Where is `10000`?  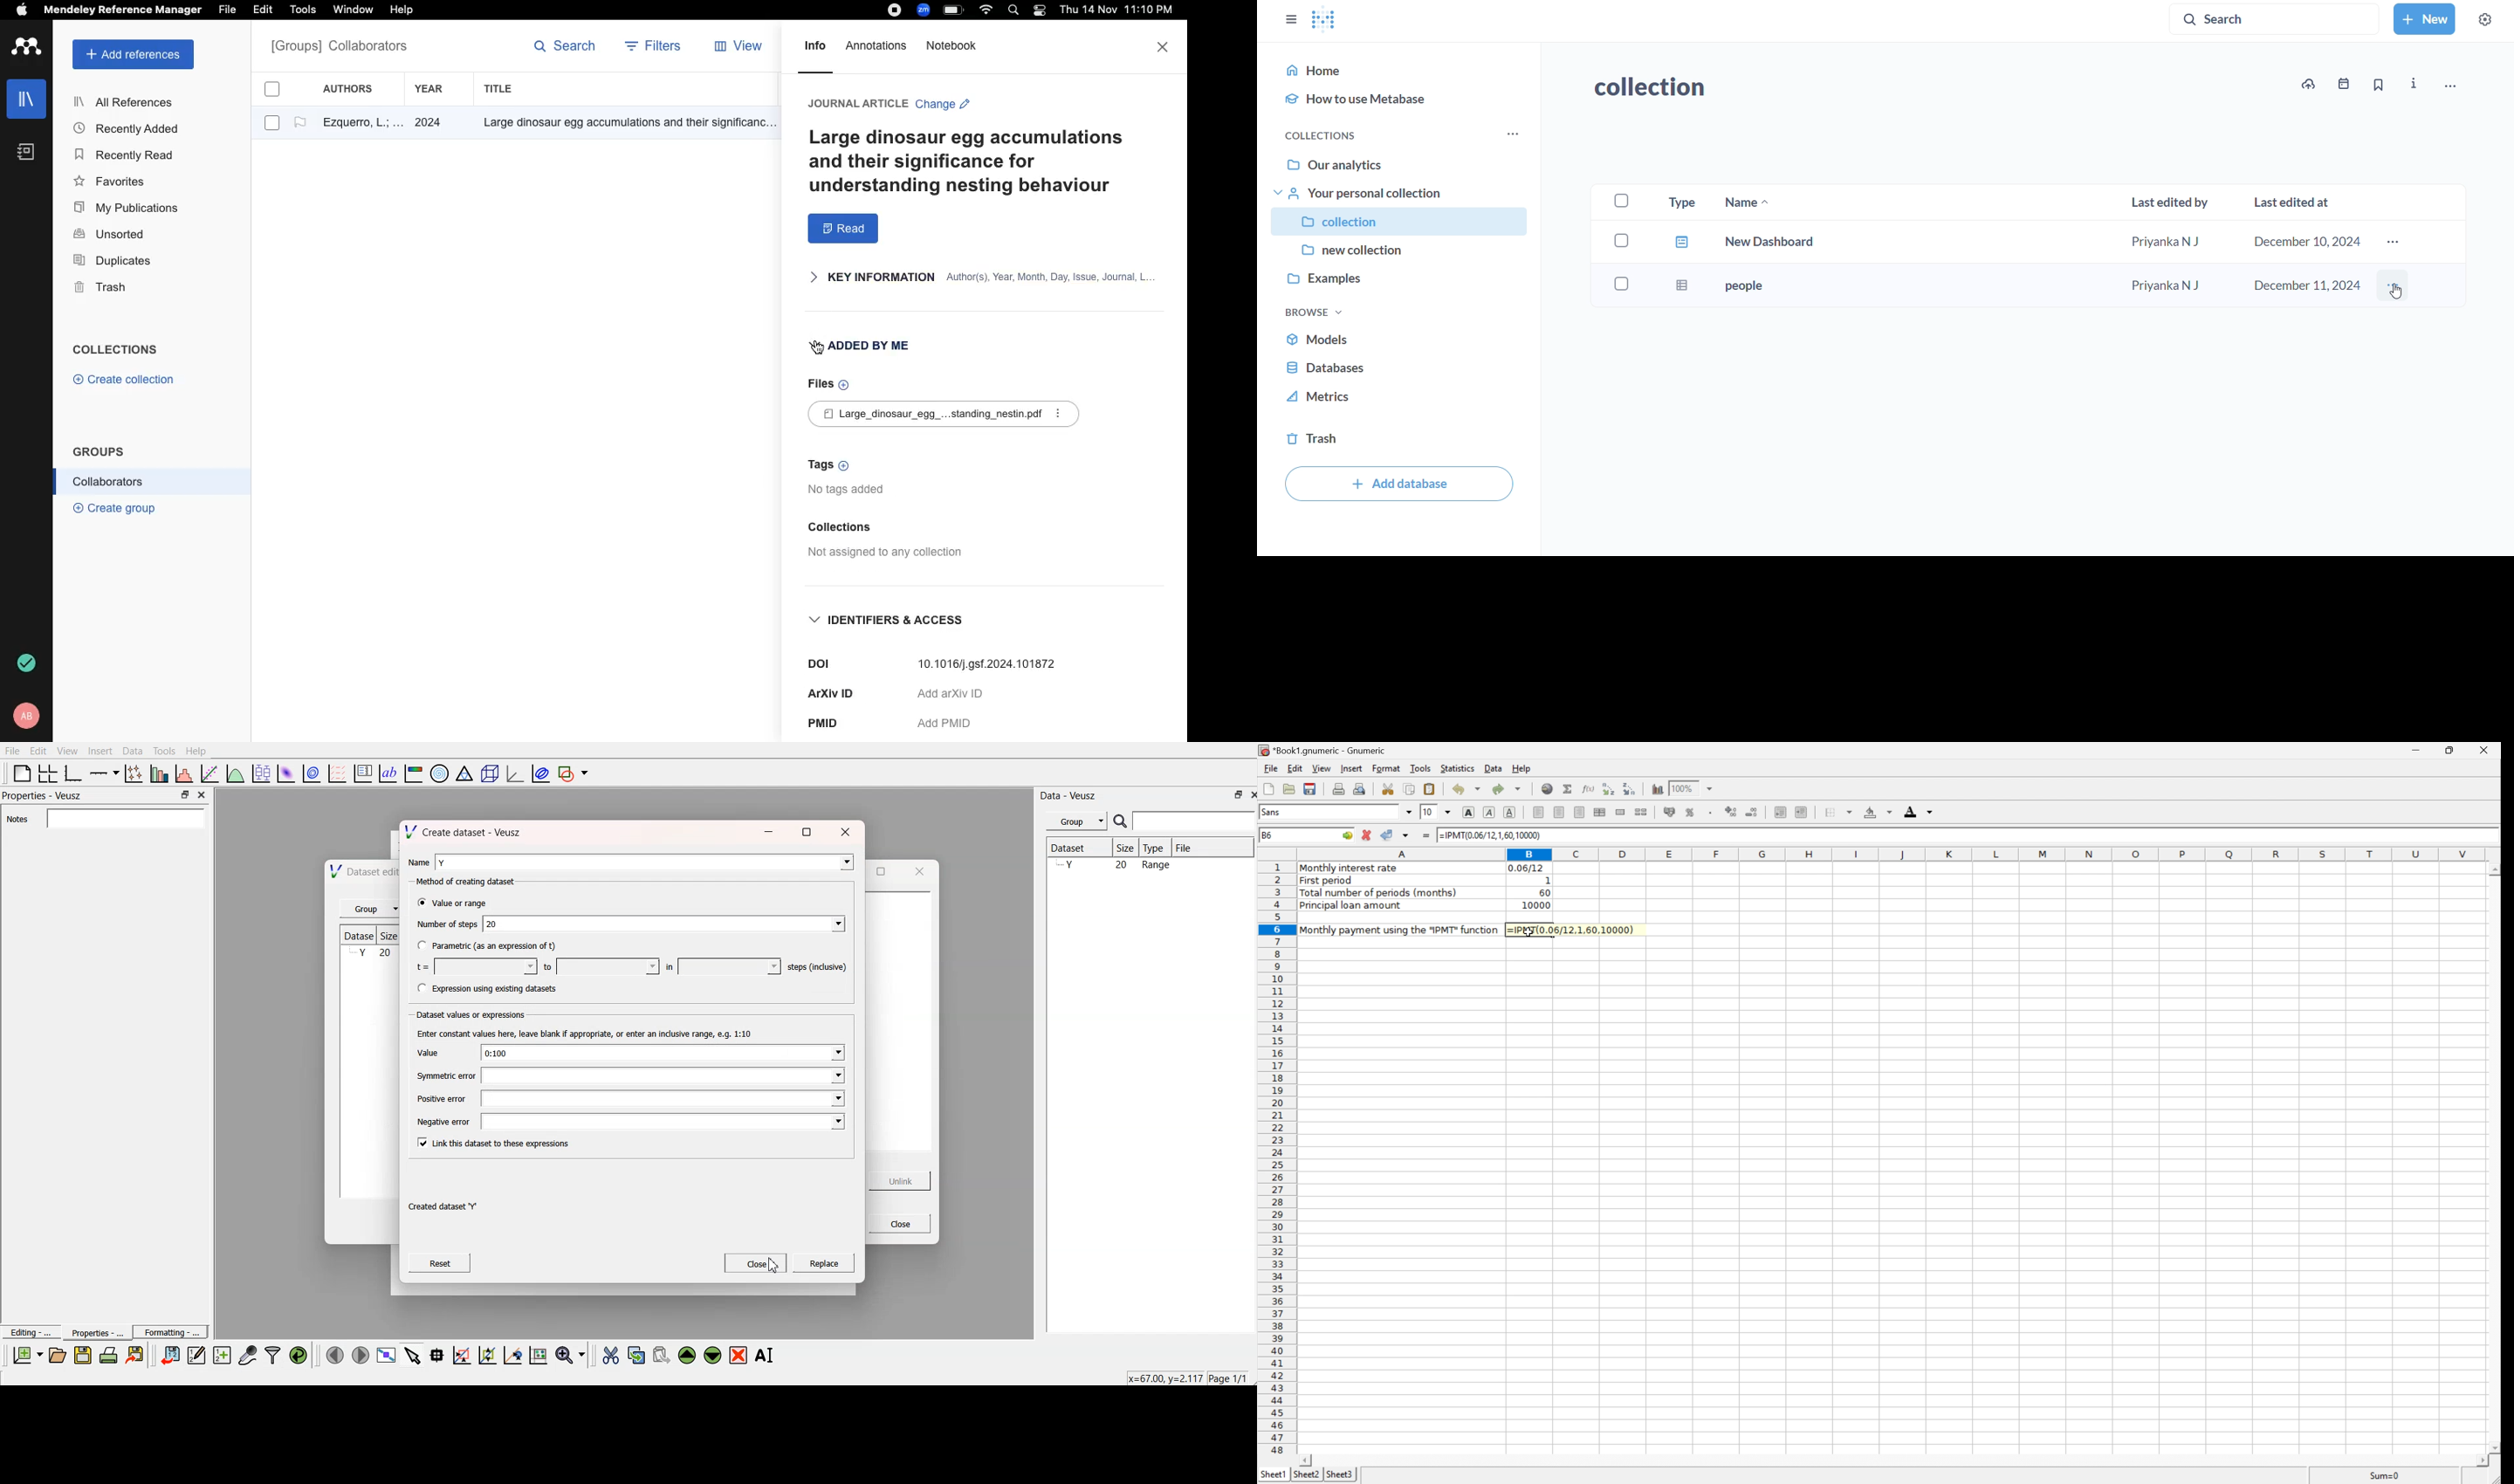 10000 is located at coordinates (1533, 906).